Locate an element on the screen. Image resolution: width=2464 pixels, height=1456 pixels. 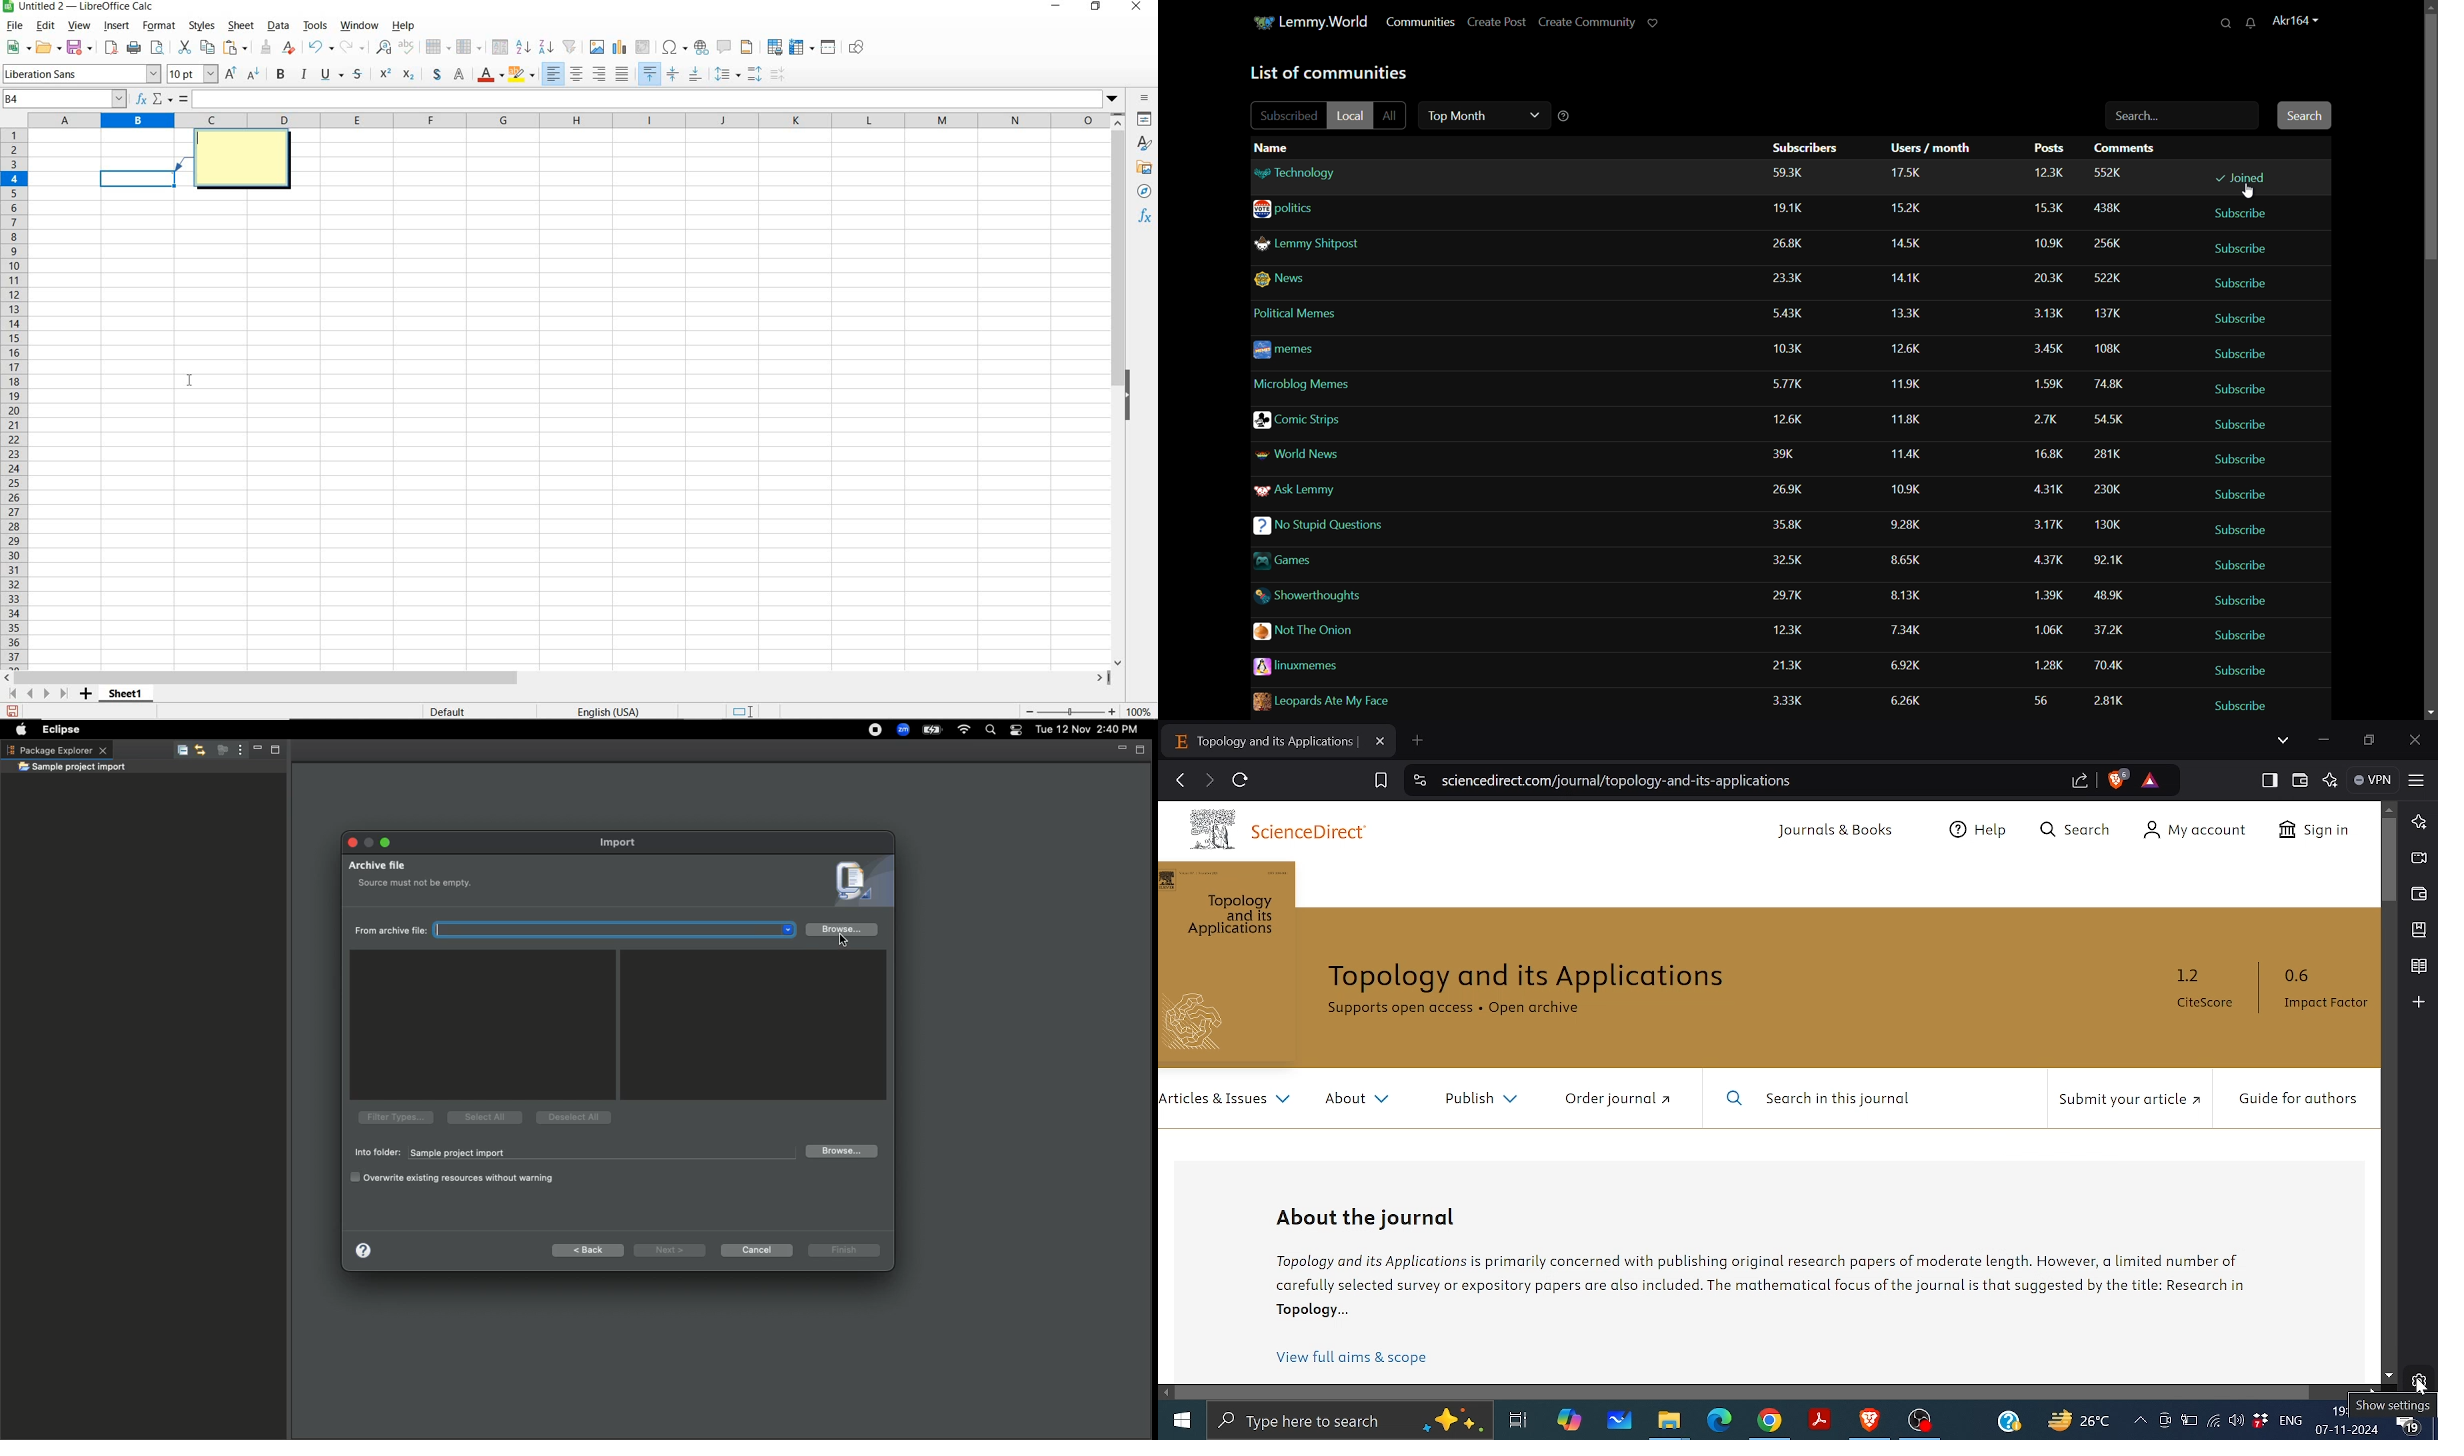
posts is located at coordinates (2042, 379).